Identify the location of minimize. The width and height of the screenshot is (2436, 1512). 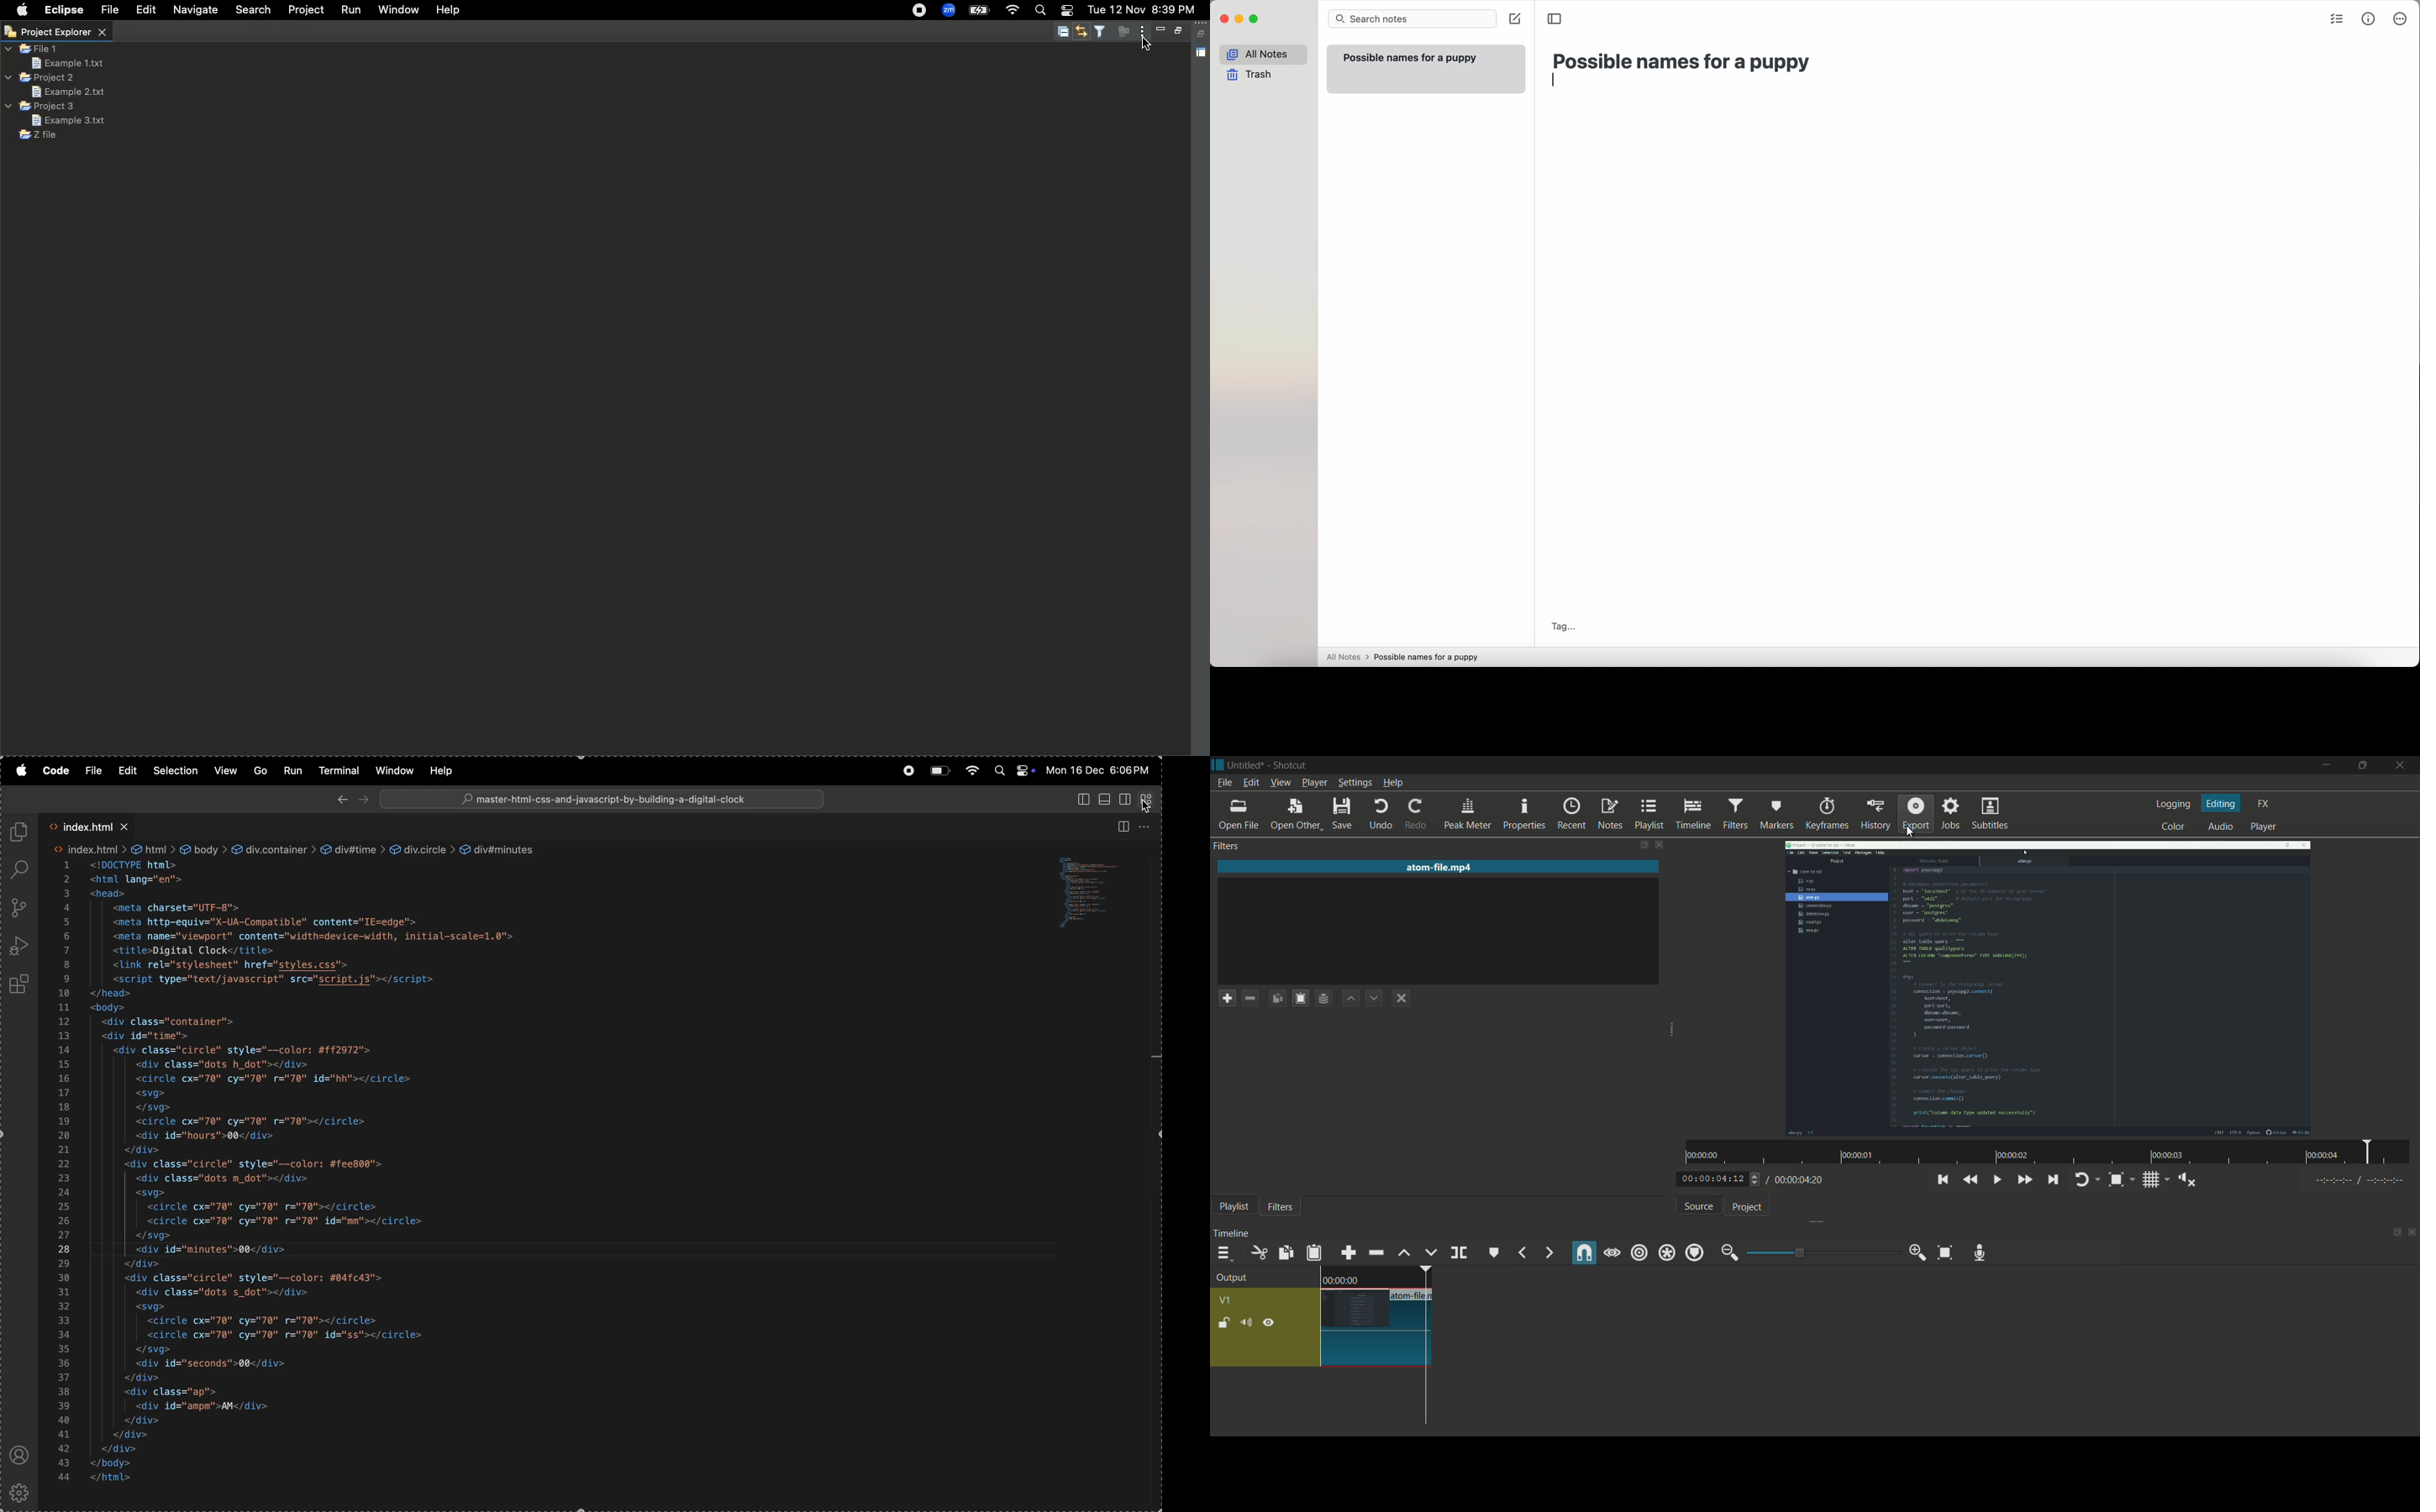
(1240, 19).